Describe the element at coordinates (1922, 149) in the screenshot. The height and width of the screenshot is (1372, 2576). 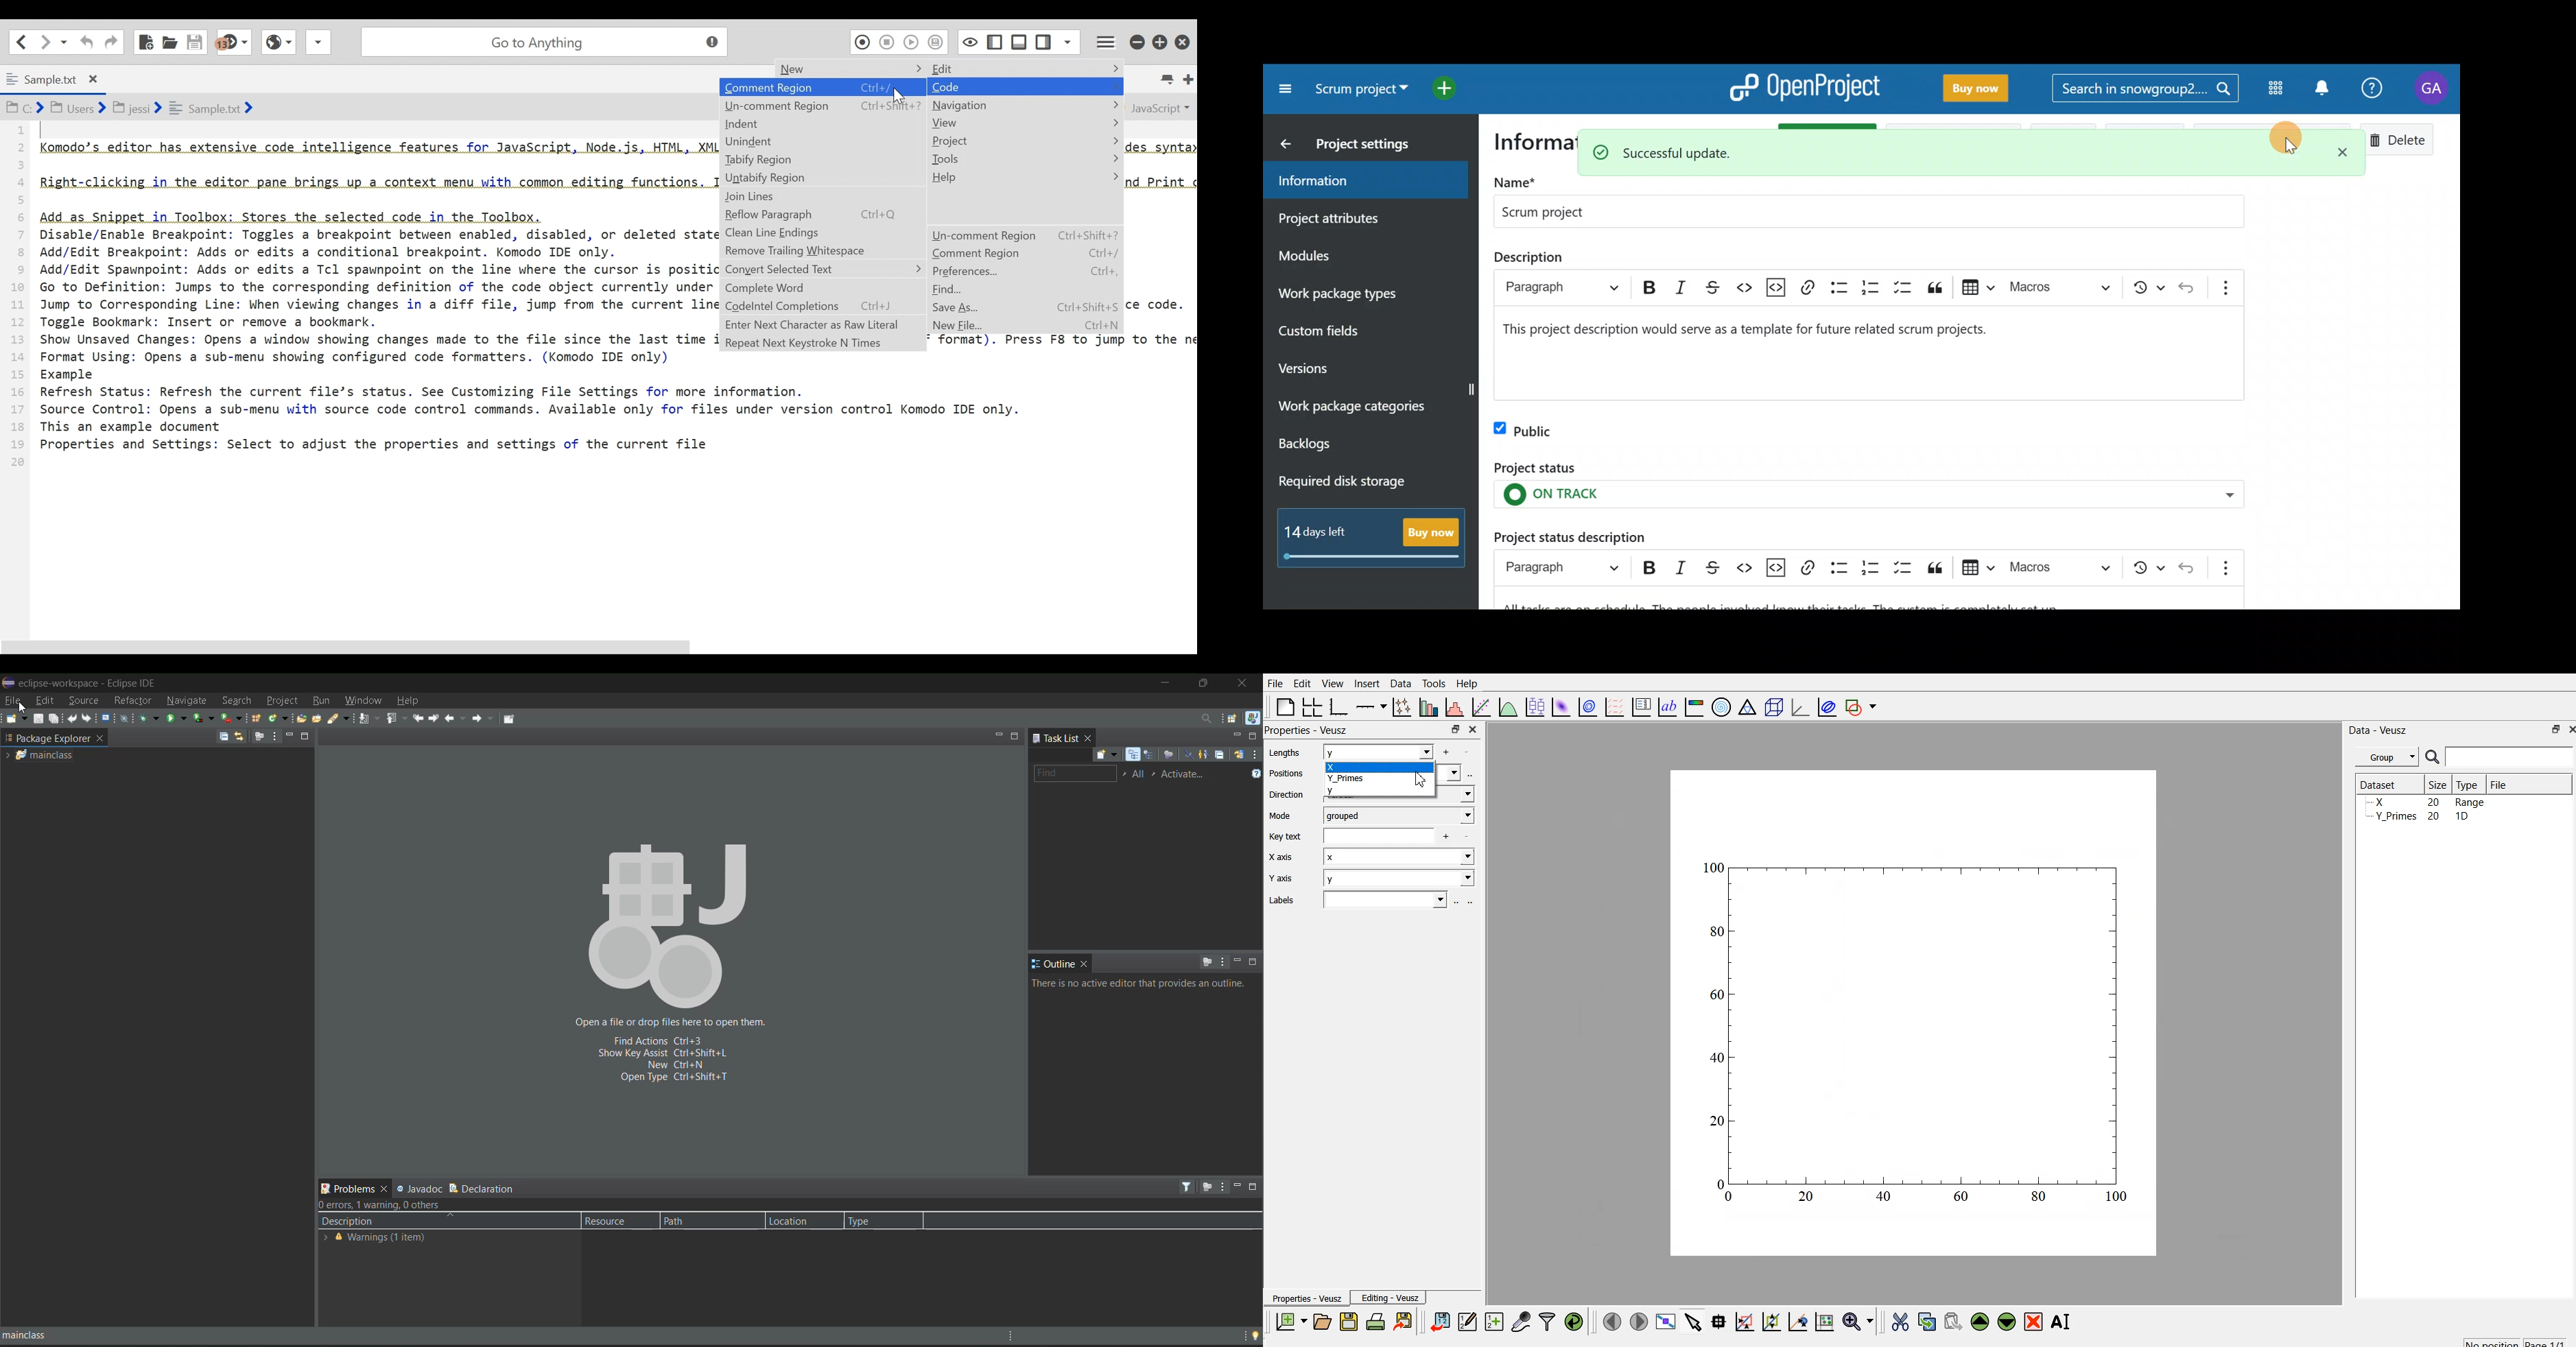
I see `Successful update` at that location.